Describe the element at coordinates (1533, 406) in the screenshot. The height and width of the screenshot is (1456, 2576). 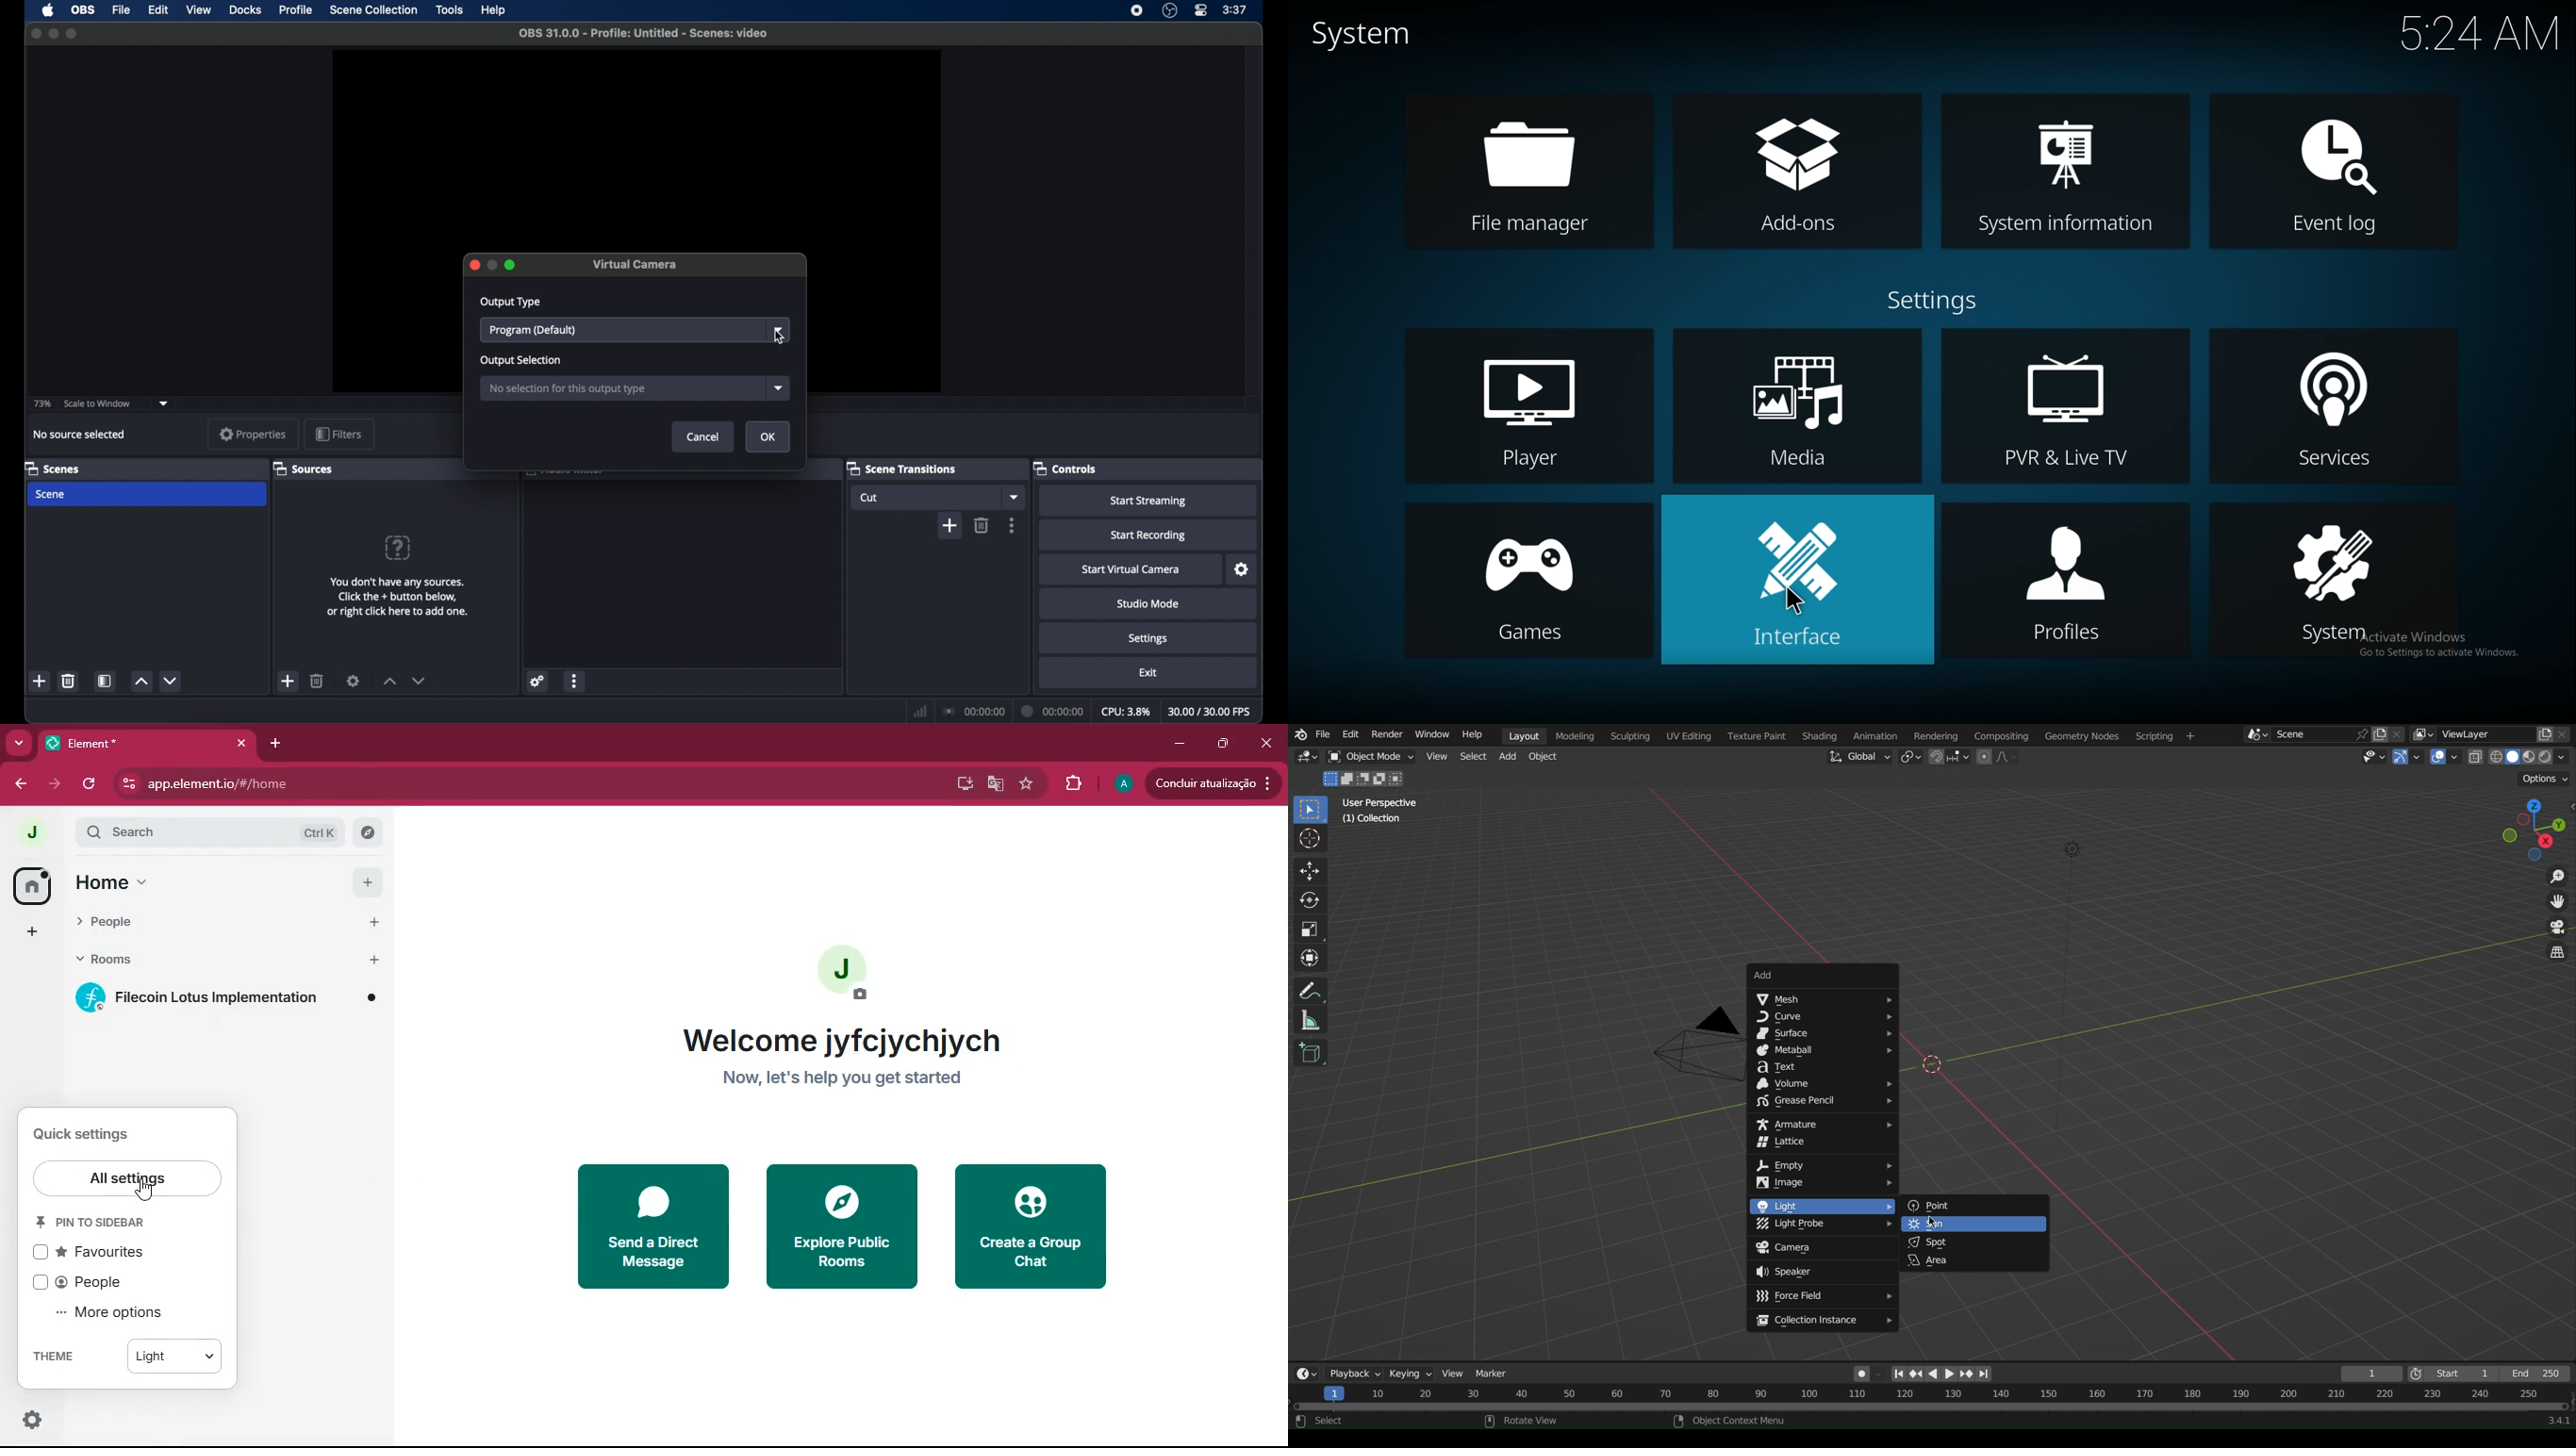
I see `player` at that location.